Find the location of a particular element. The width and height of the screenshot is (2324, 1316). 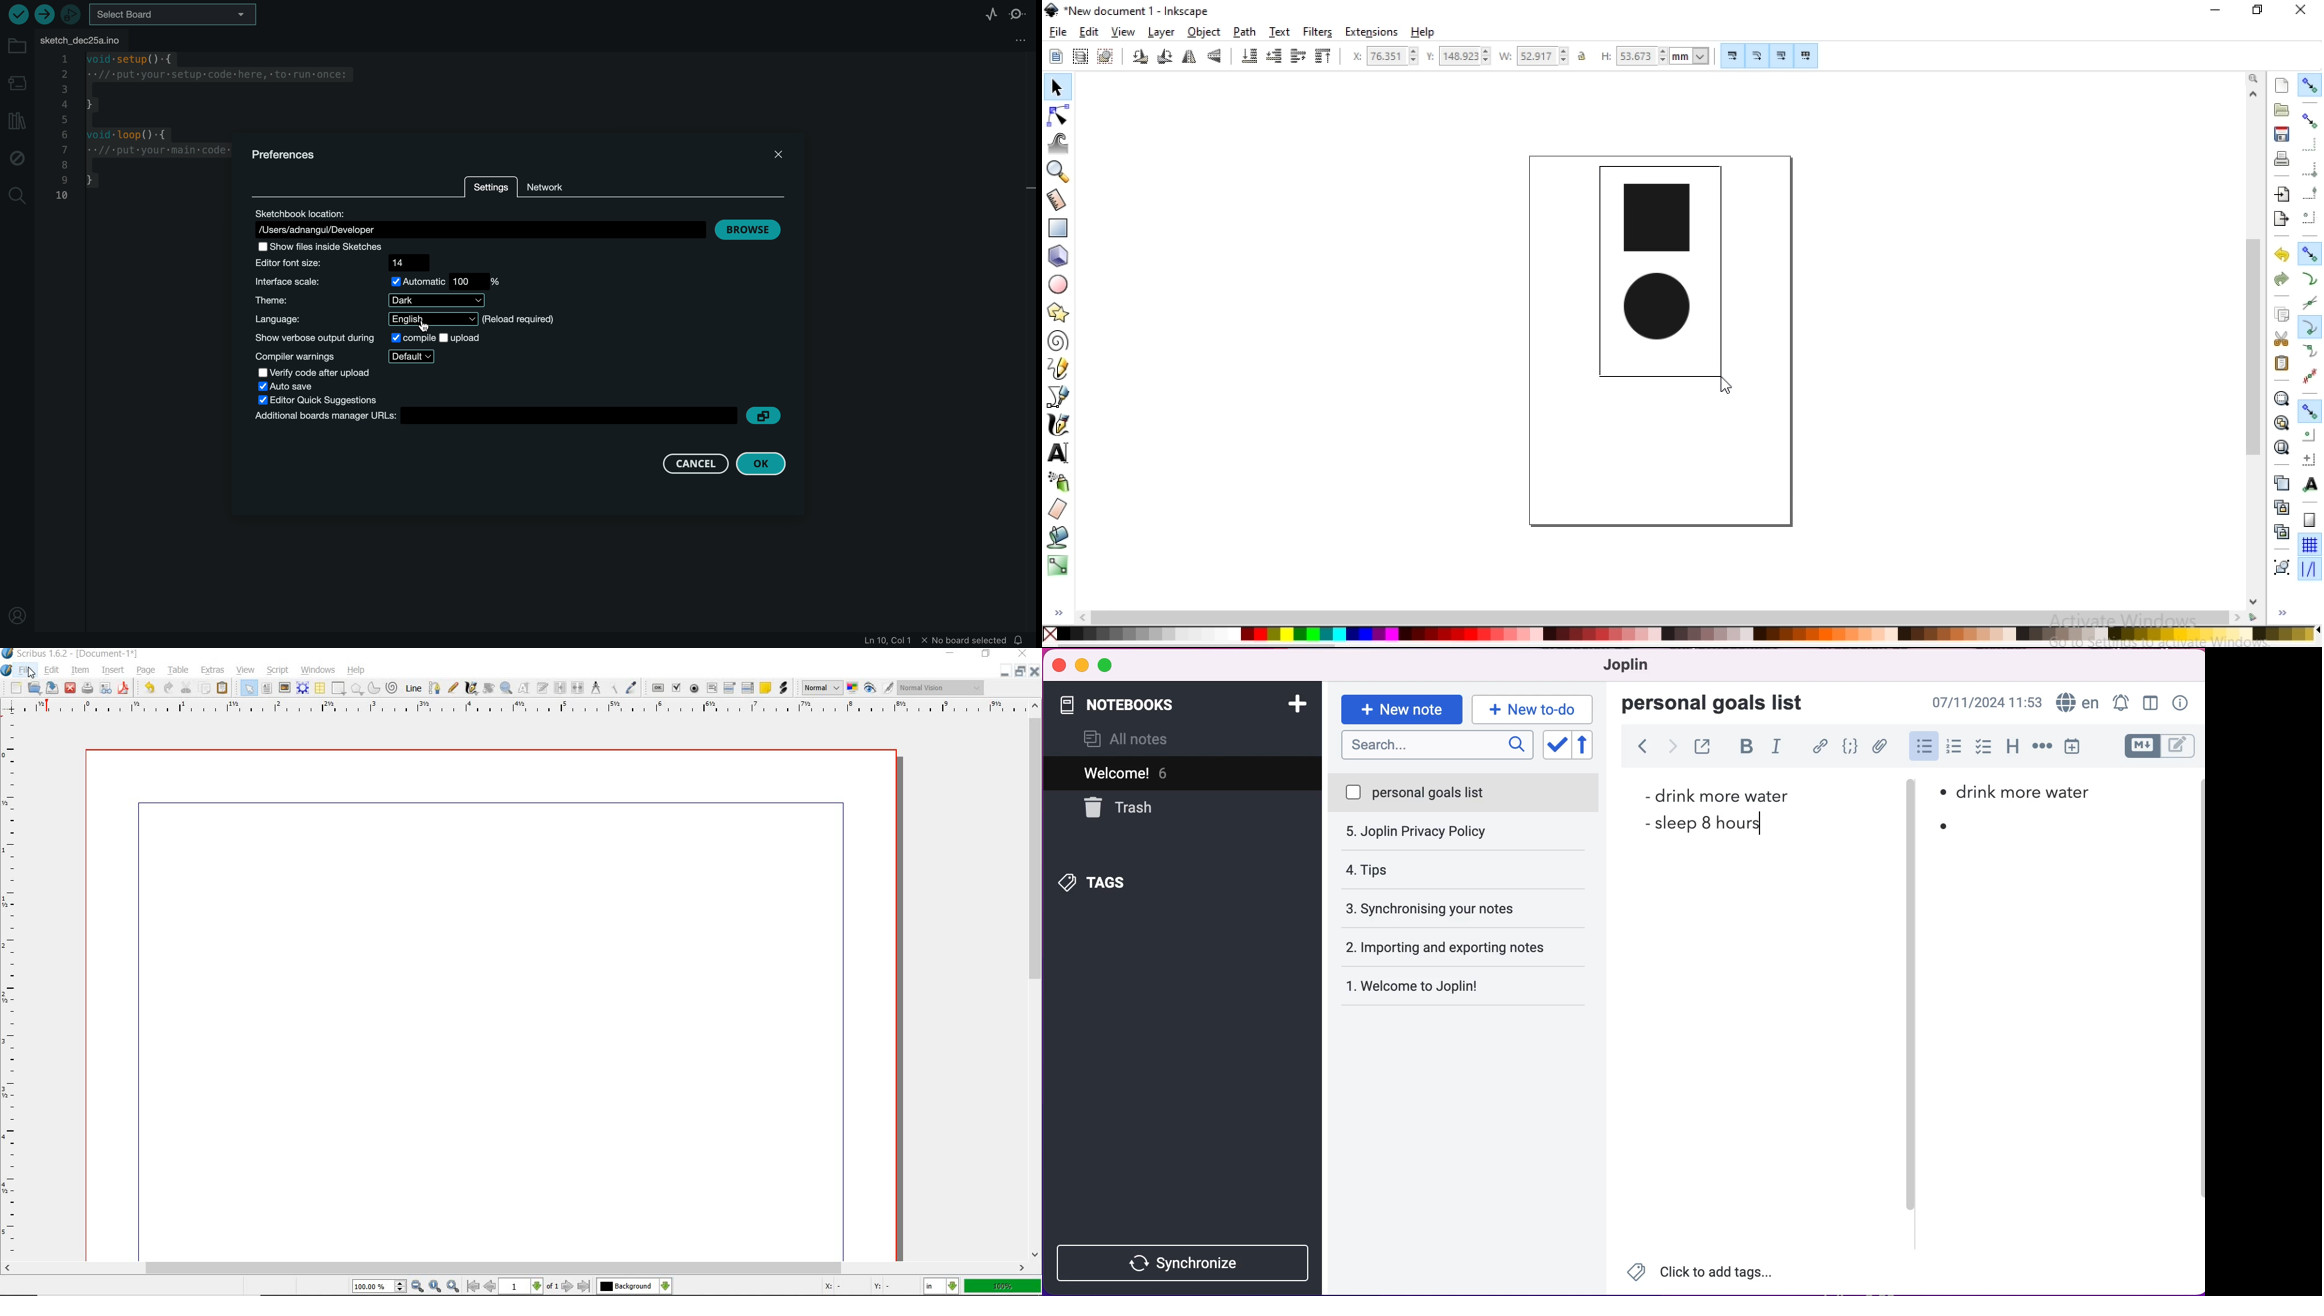

heading is located at coordinates (2013, 749).